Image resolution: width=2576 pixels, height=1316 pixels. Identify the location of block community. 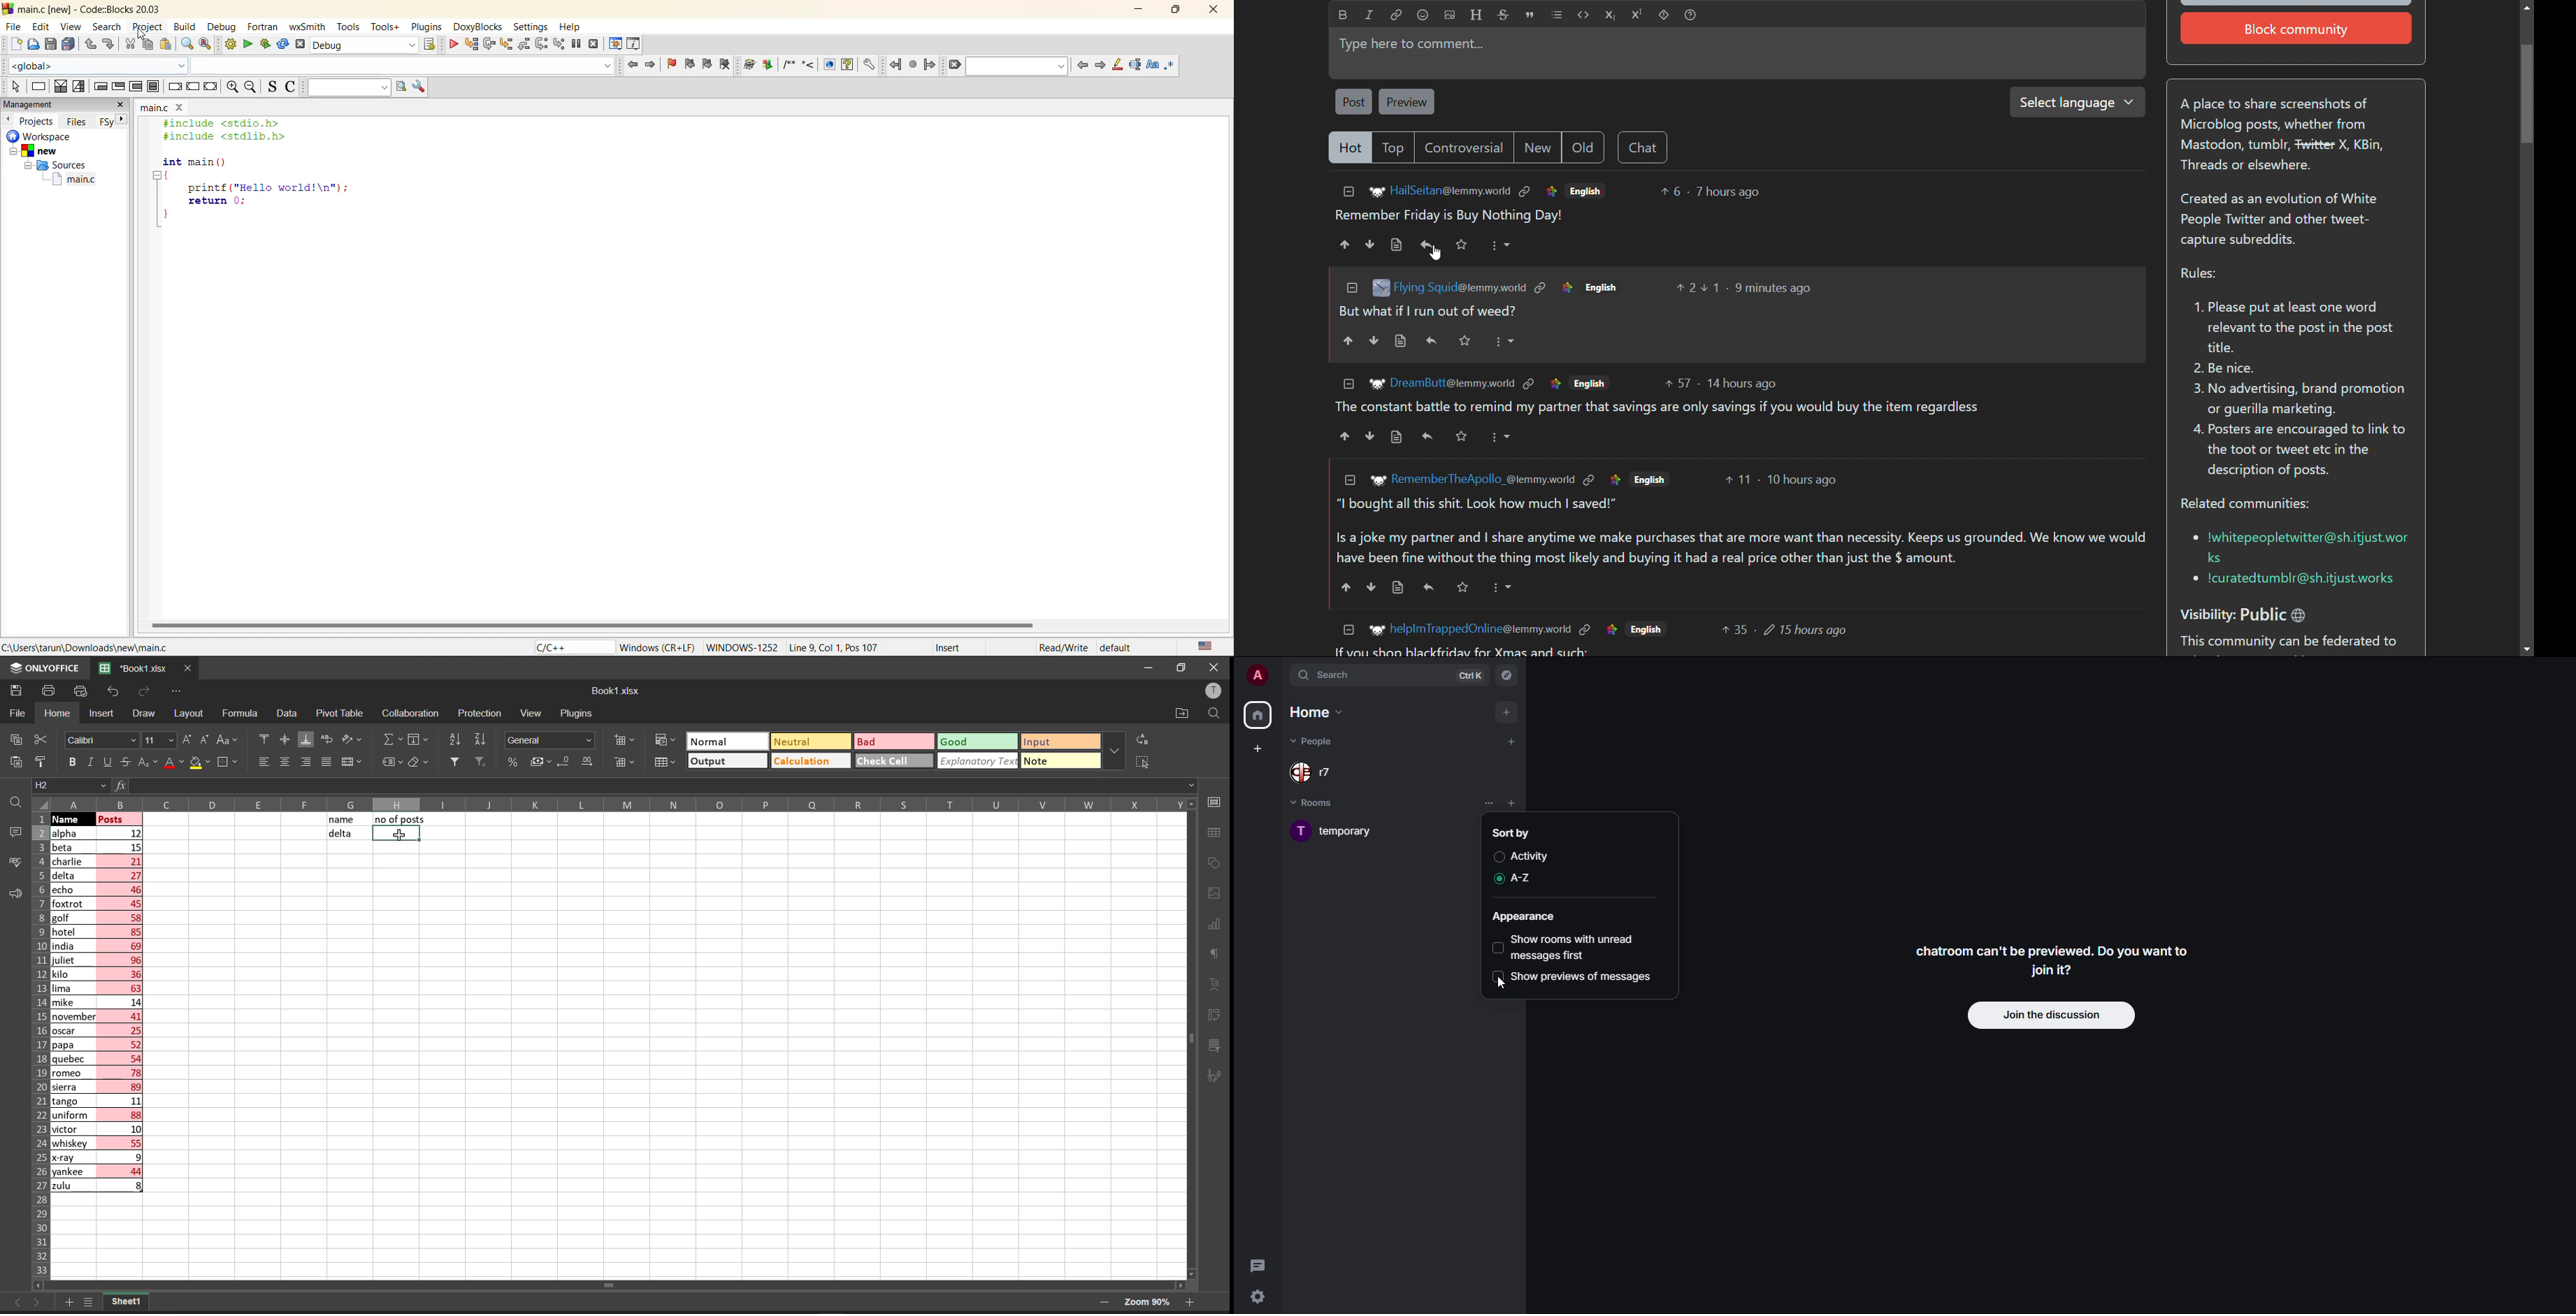
(2297, 28).